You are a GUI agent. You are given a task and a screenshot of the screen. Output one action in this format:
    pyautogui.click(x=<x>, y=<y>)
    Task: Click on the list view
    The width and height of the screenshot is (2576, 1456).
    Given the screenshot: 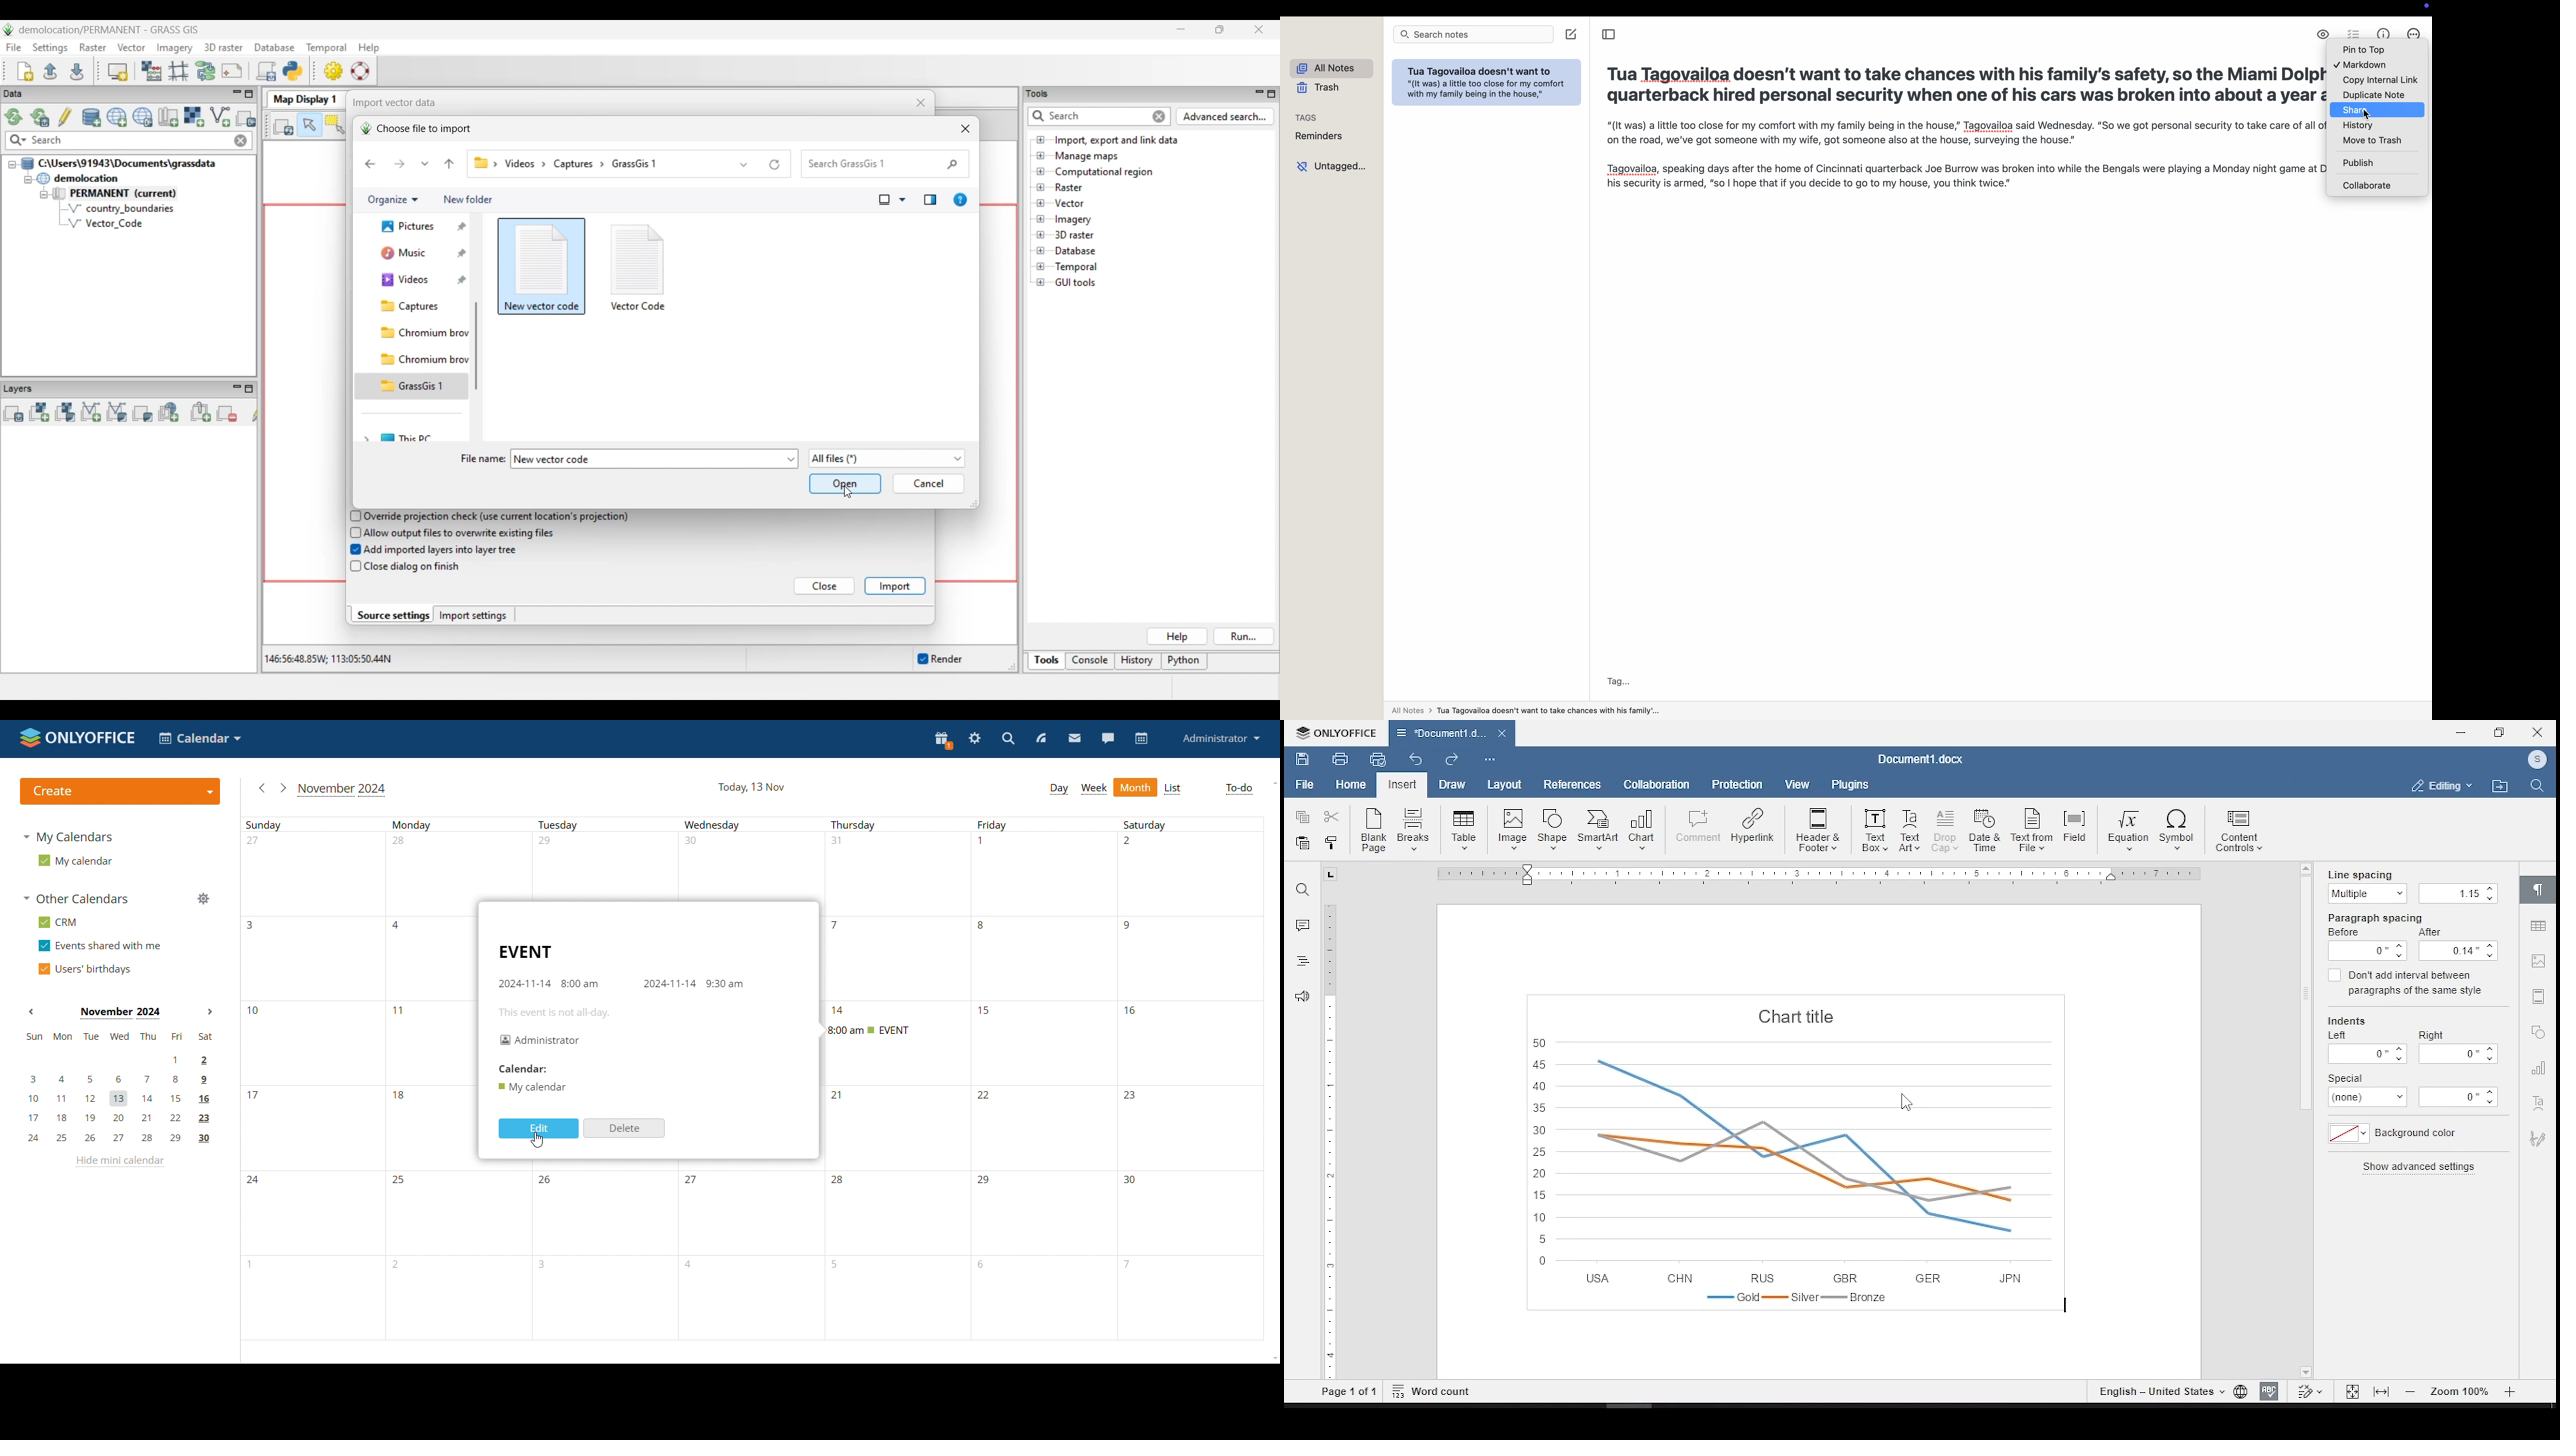 What is the action you would take?
    pyautogui.click(x=1173, y=788)
    